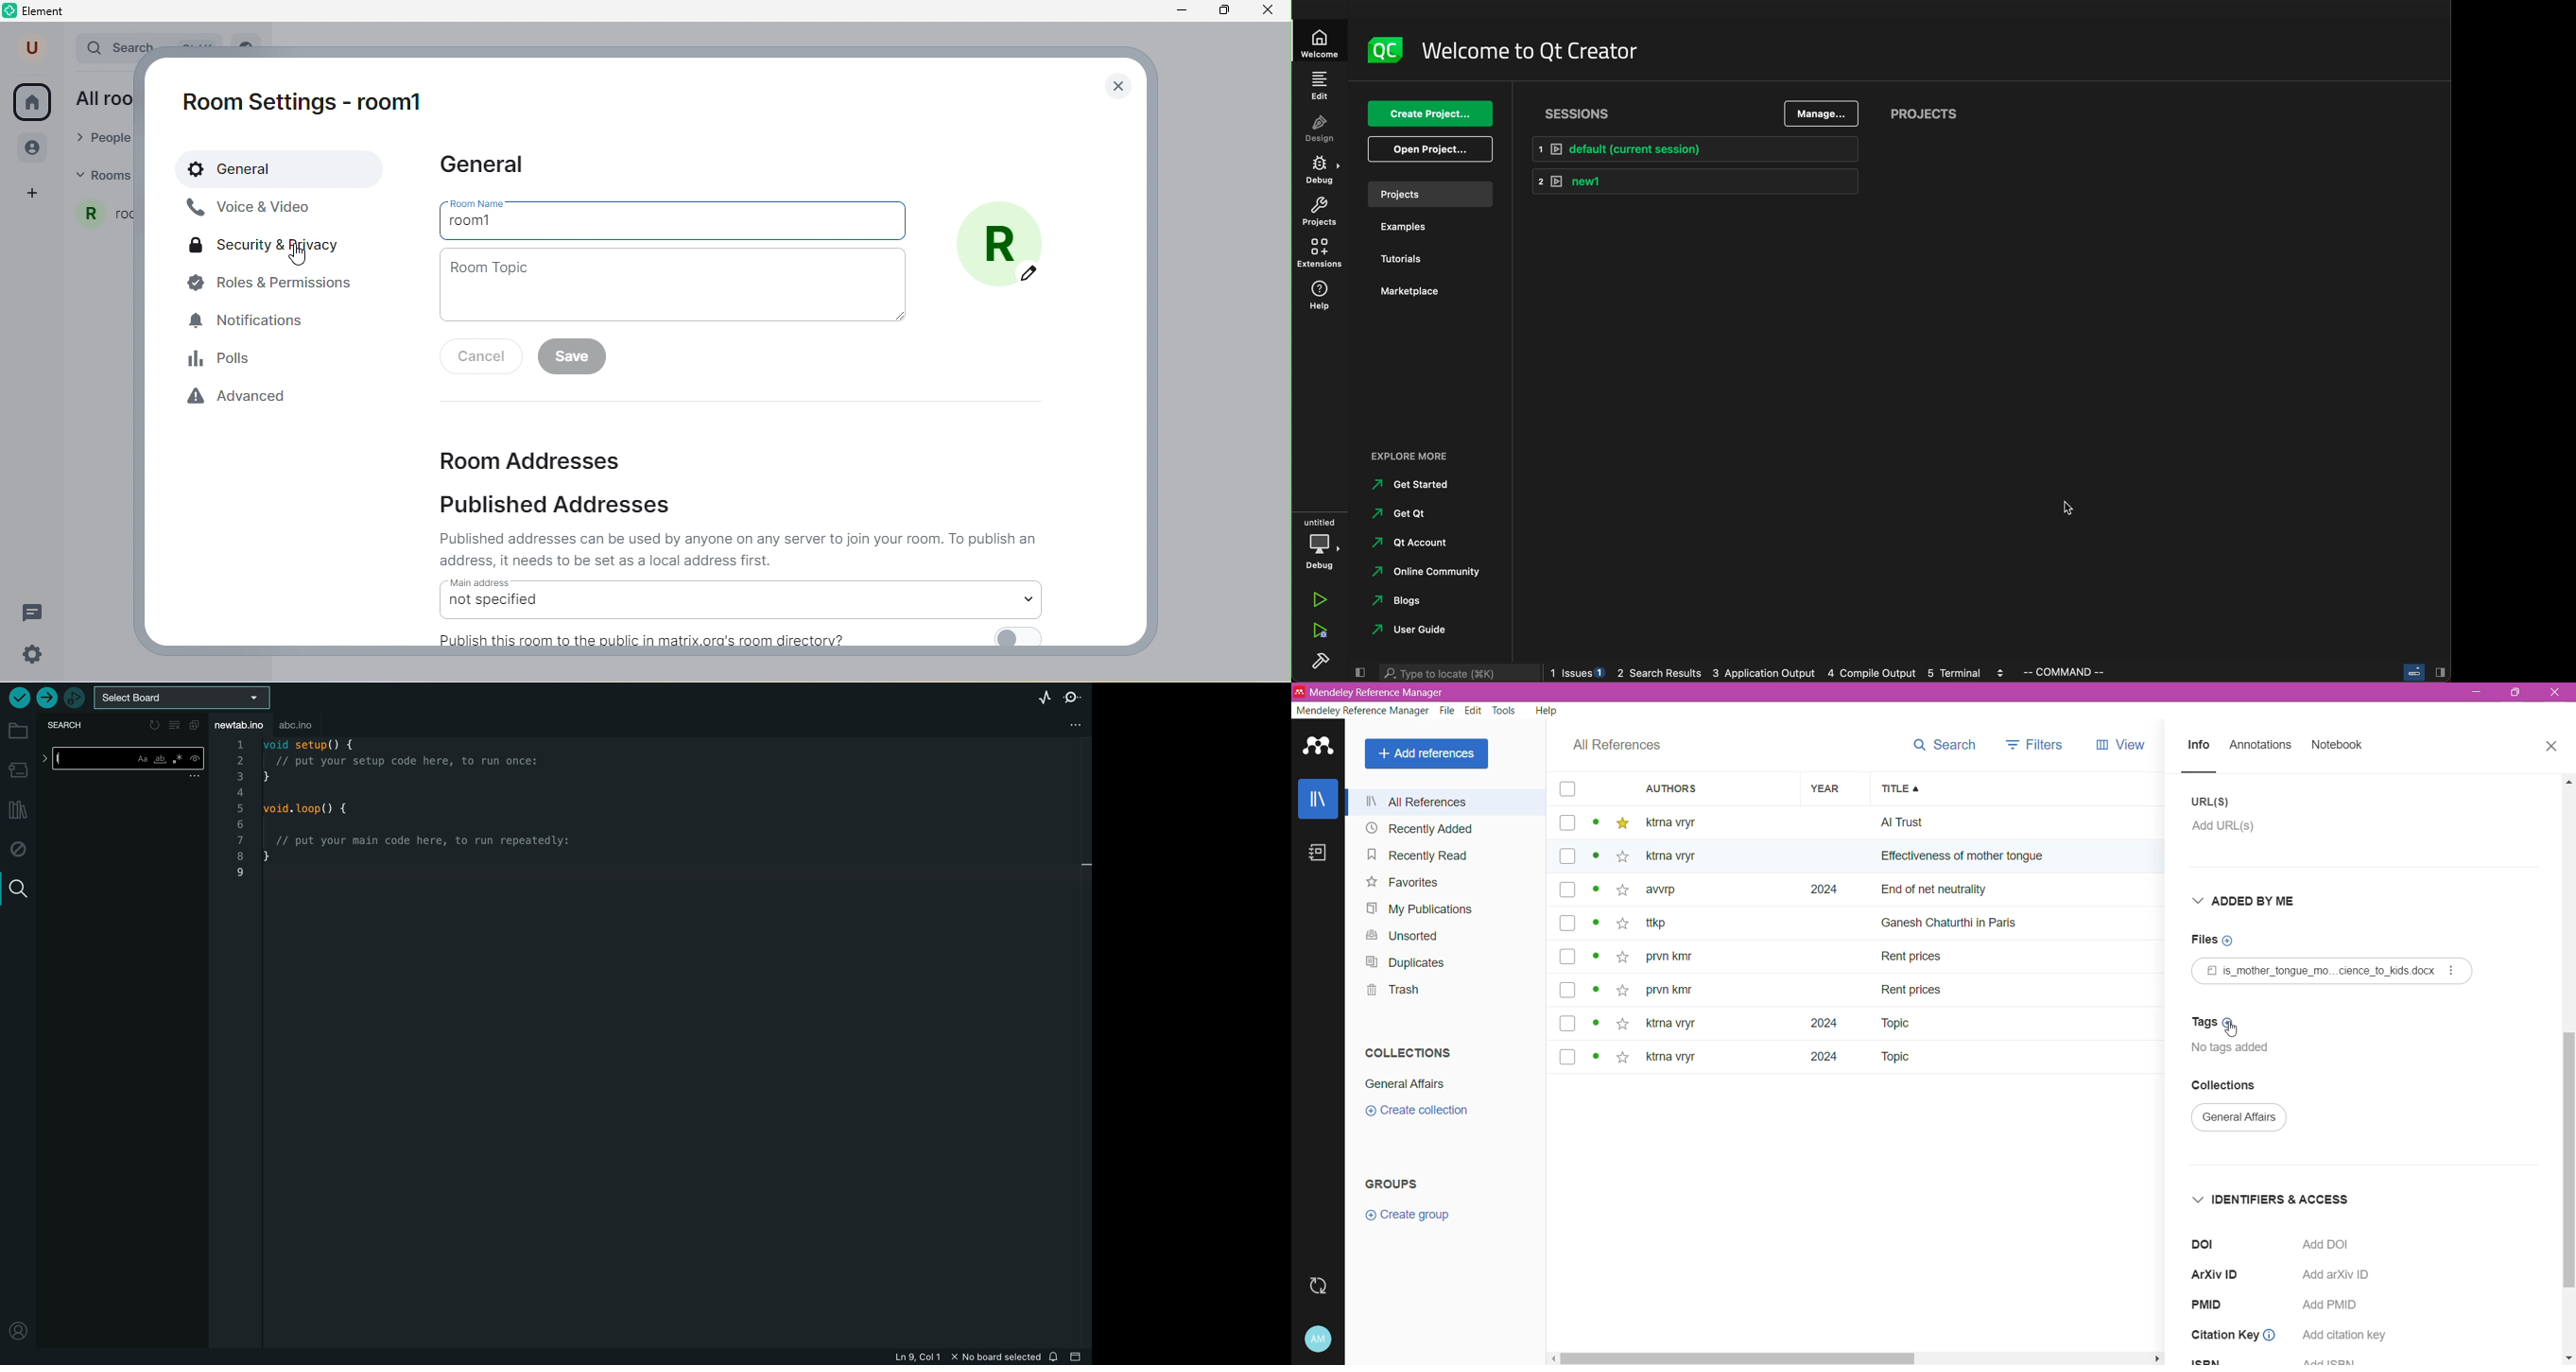 This screenshot has height=1372, width=2576. I want to click on line , so click(2211, 772).